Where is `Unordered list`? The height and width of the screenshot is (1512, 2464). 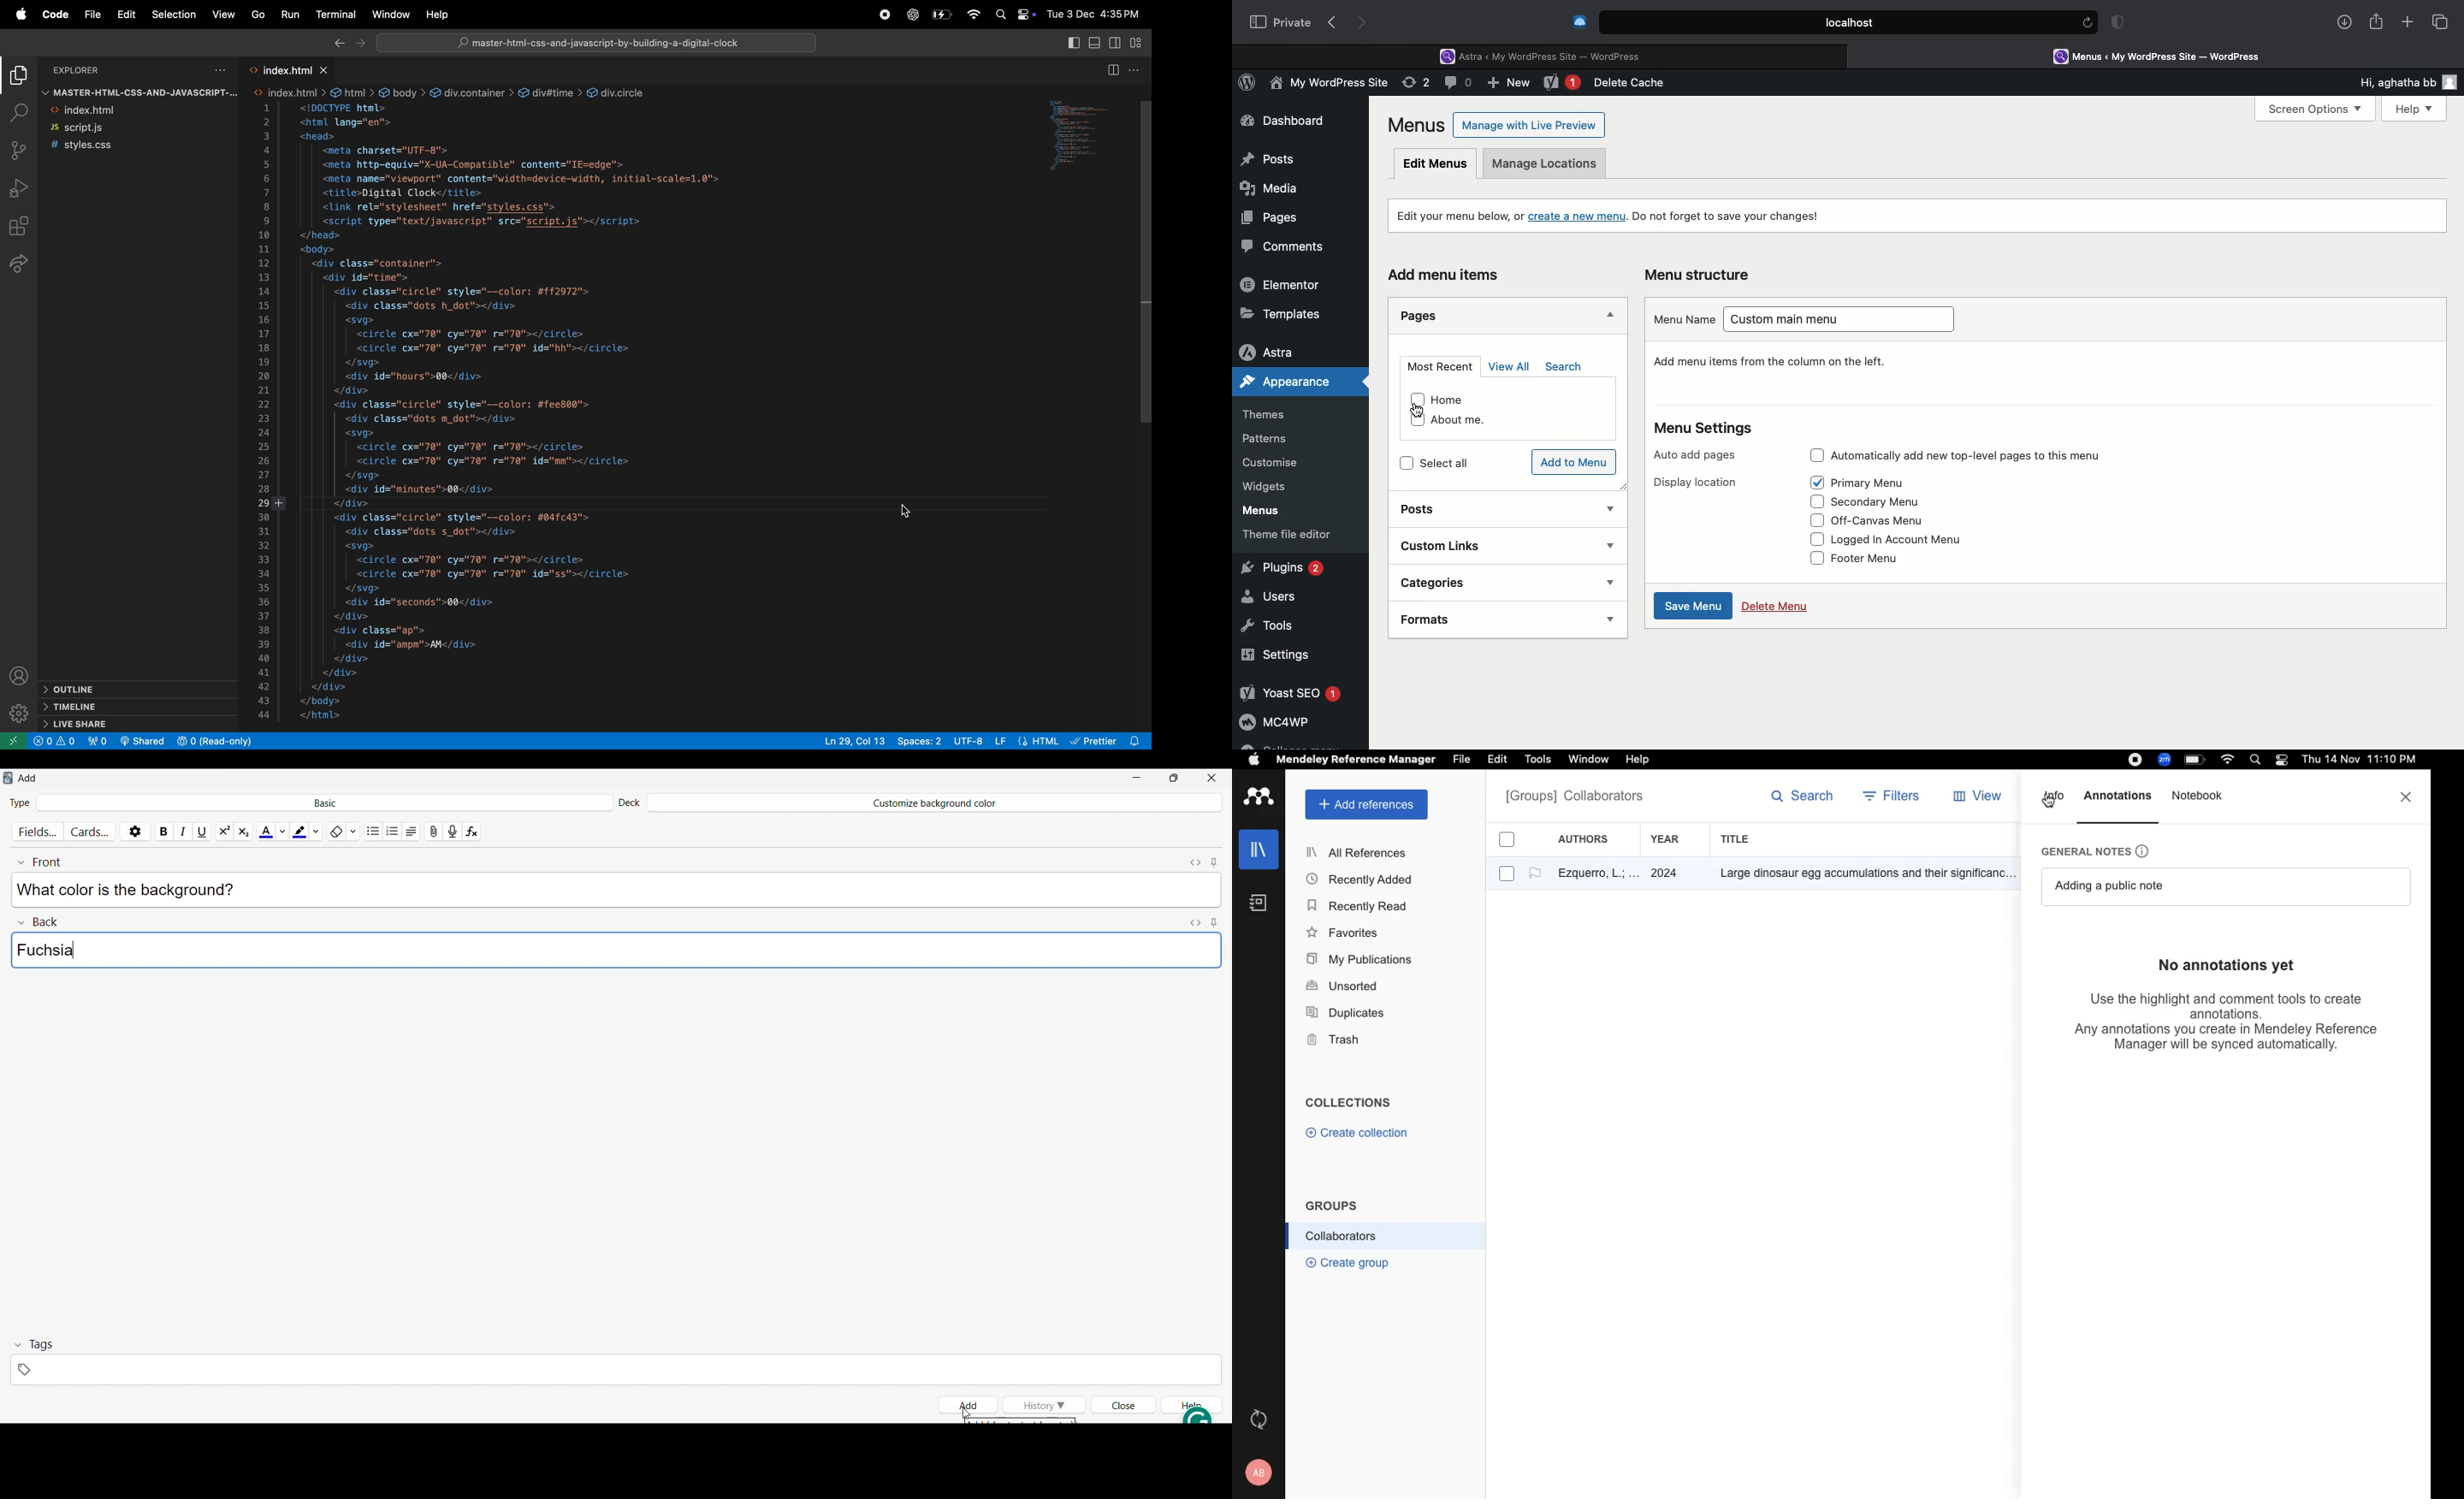 Unordered list is located at coordinates (374, 830).